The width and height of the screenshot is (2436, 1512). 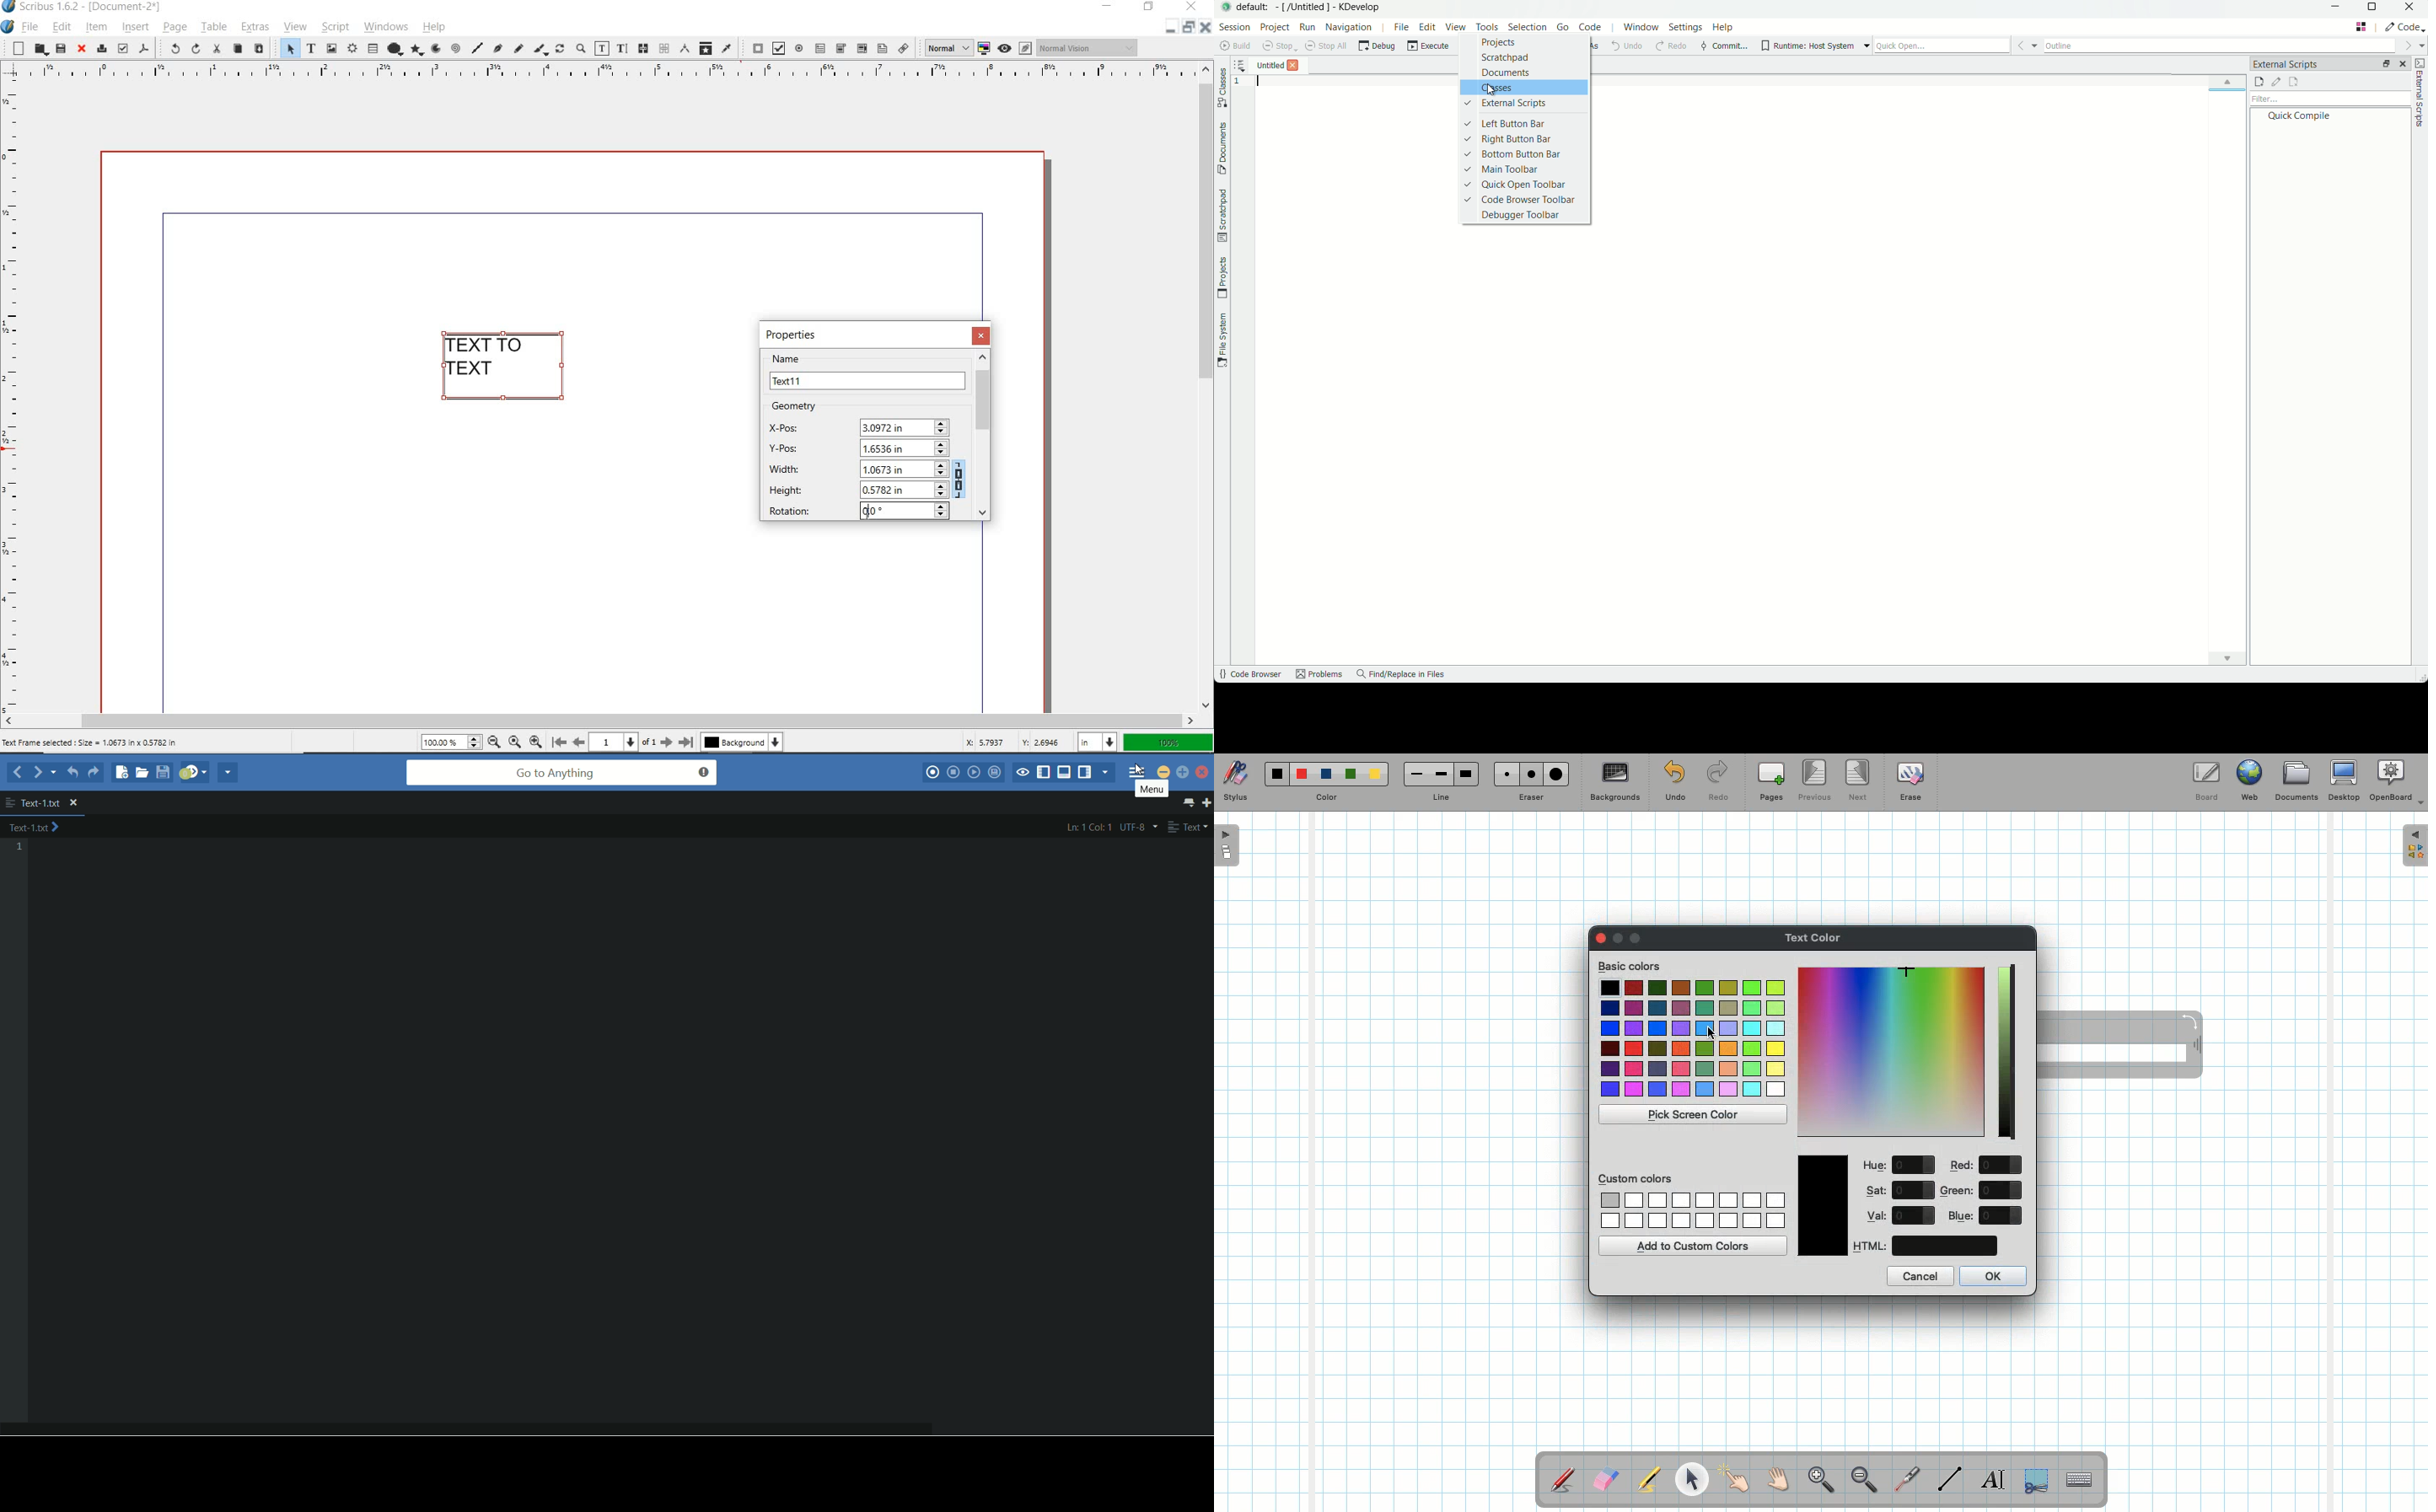 I want to click on spiral, so click(x=455, y=48).